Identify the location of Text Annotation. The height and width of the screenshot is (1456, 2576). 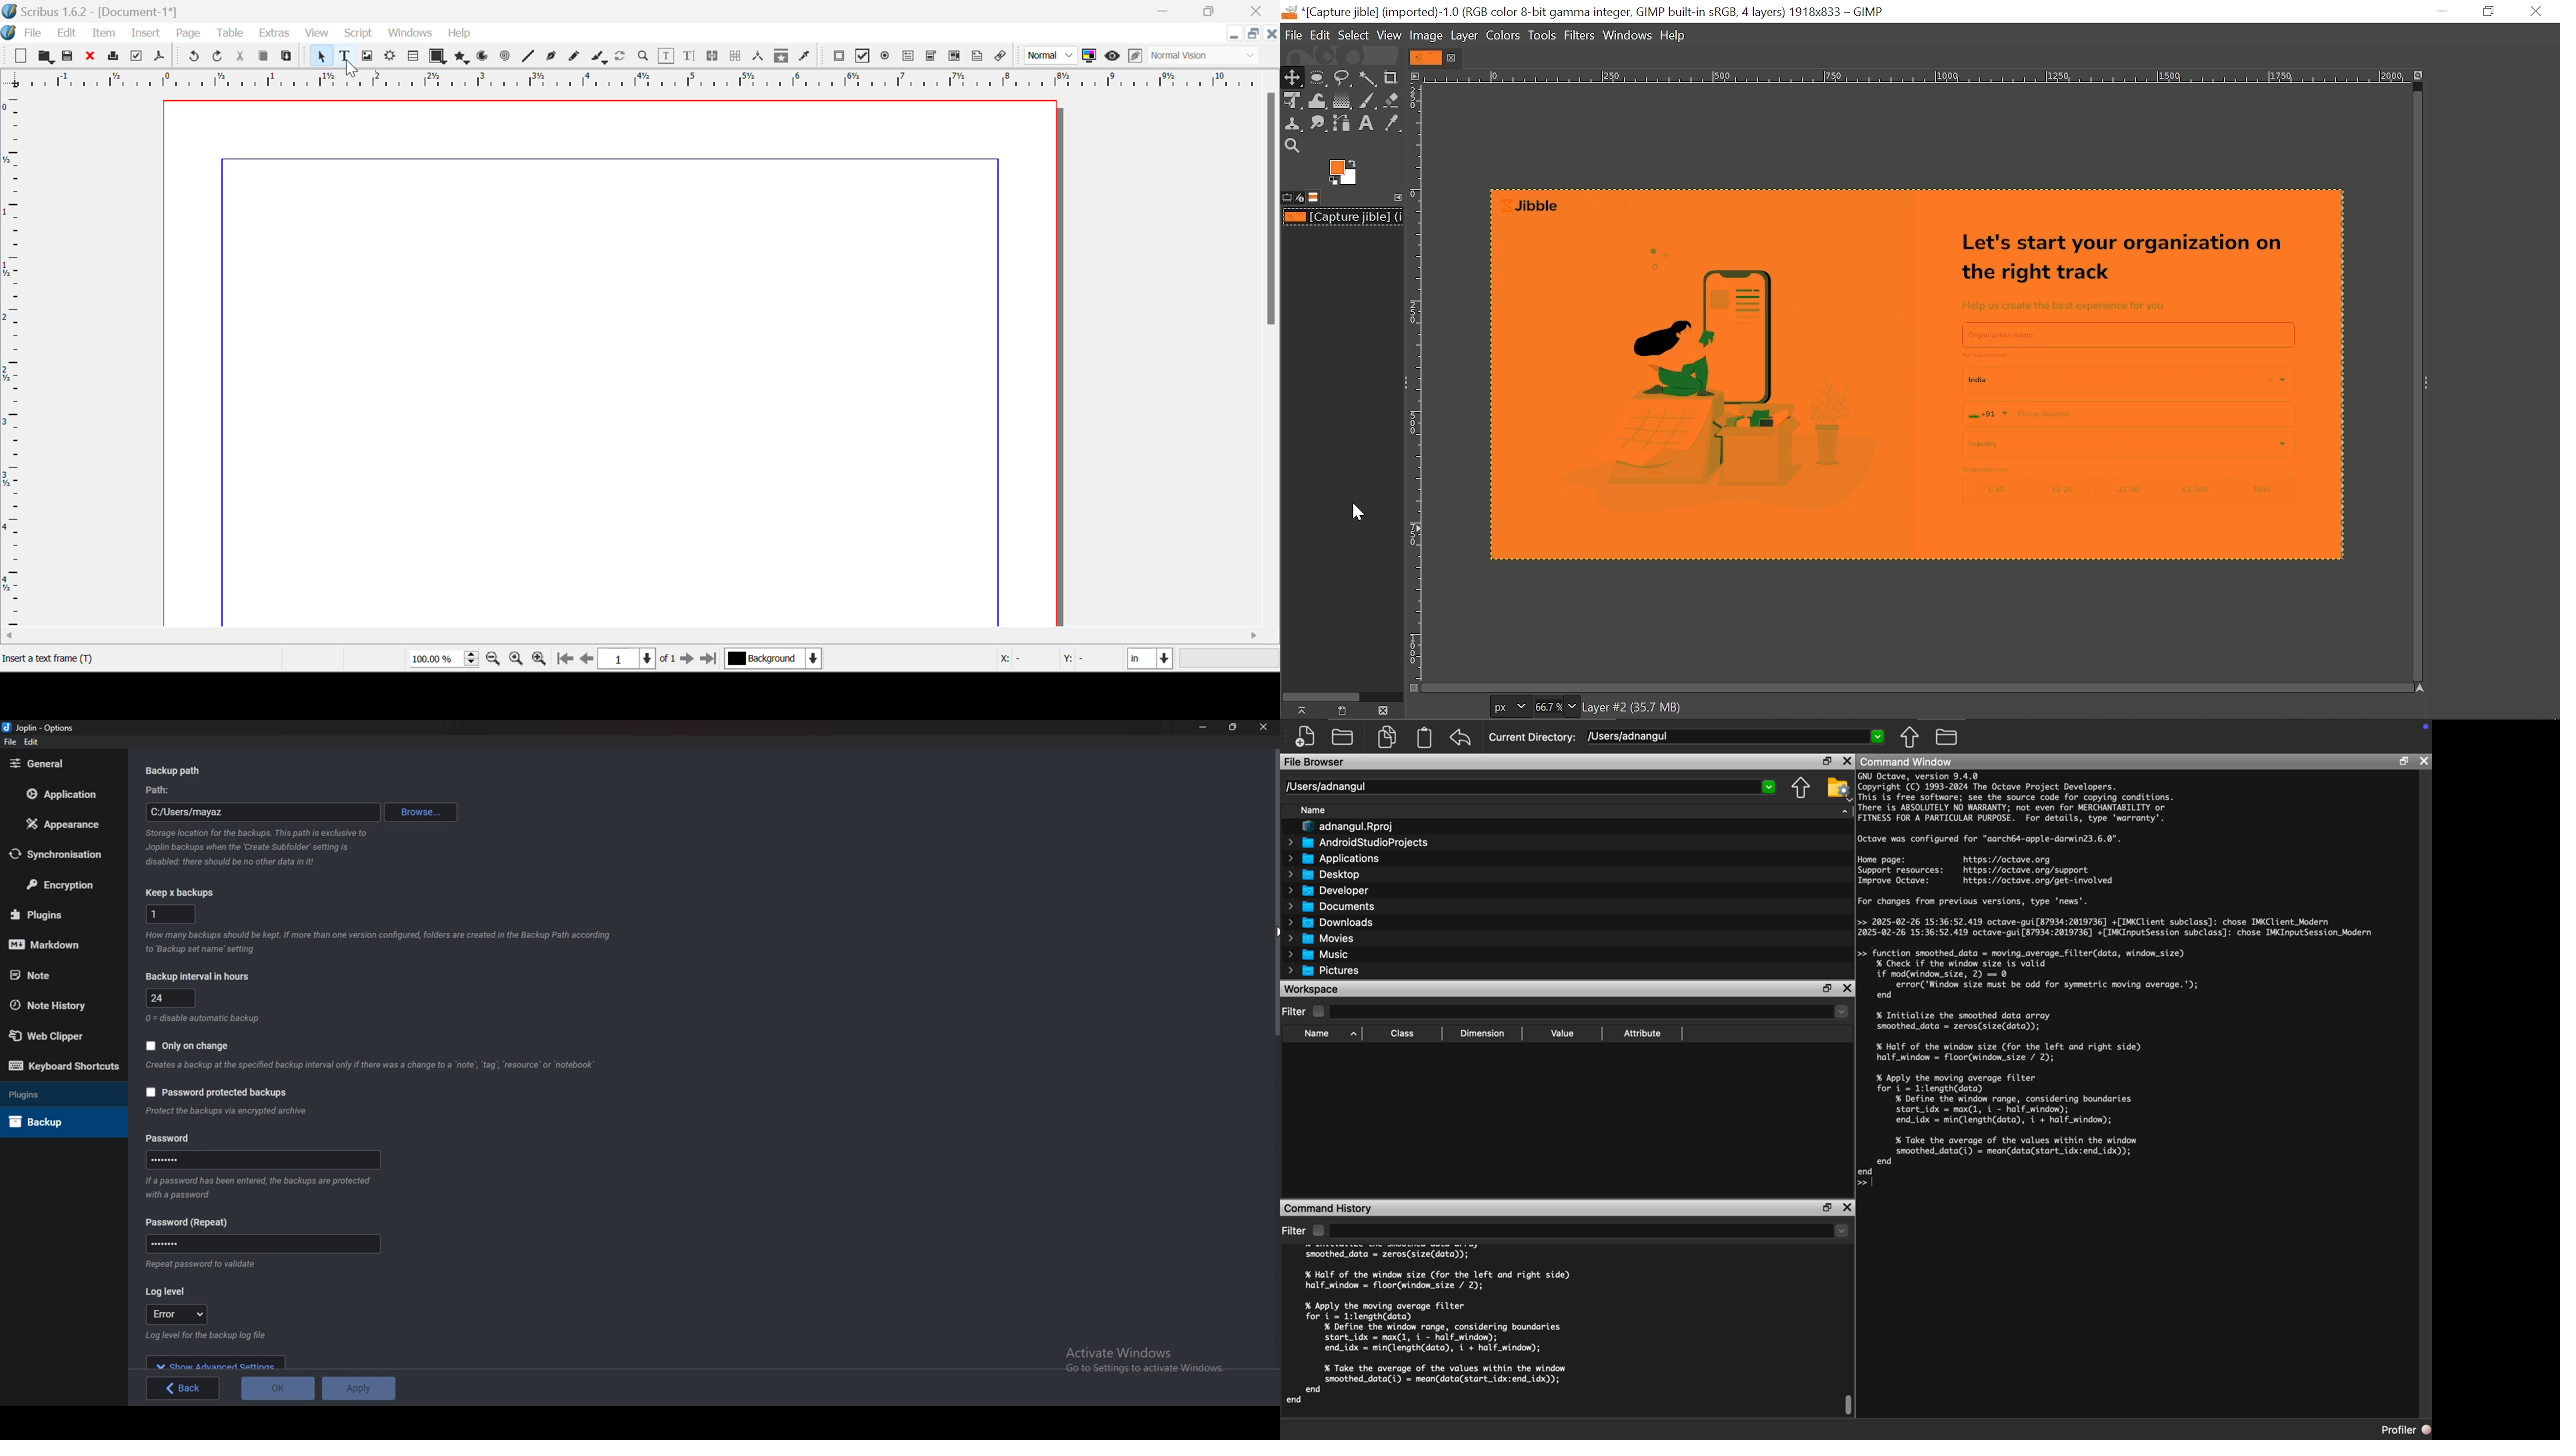
(977, 56).